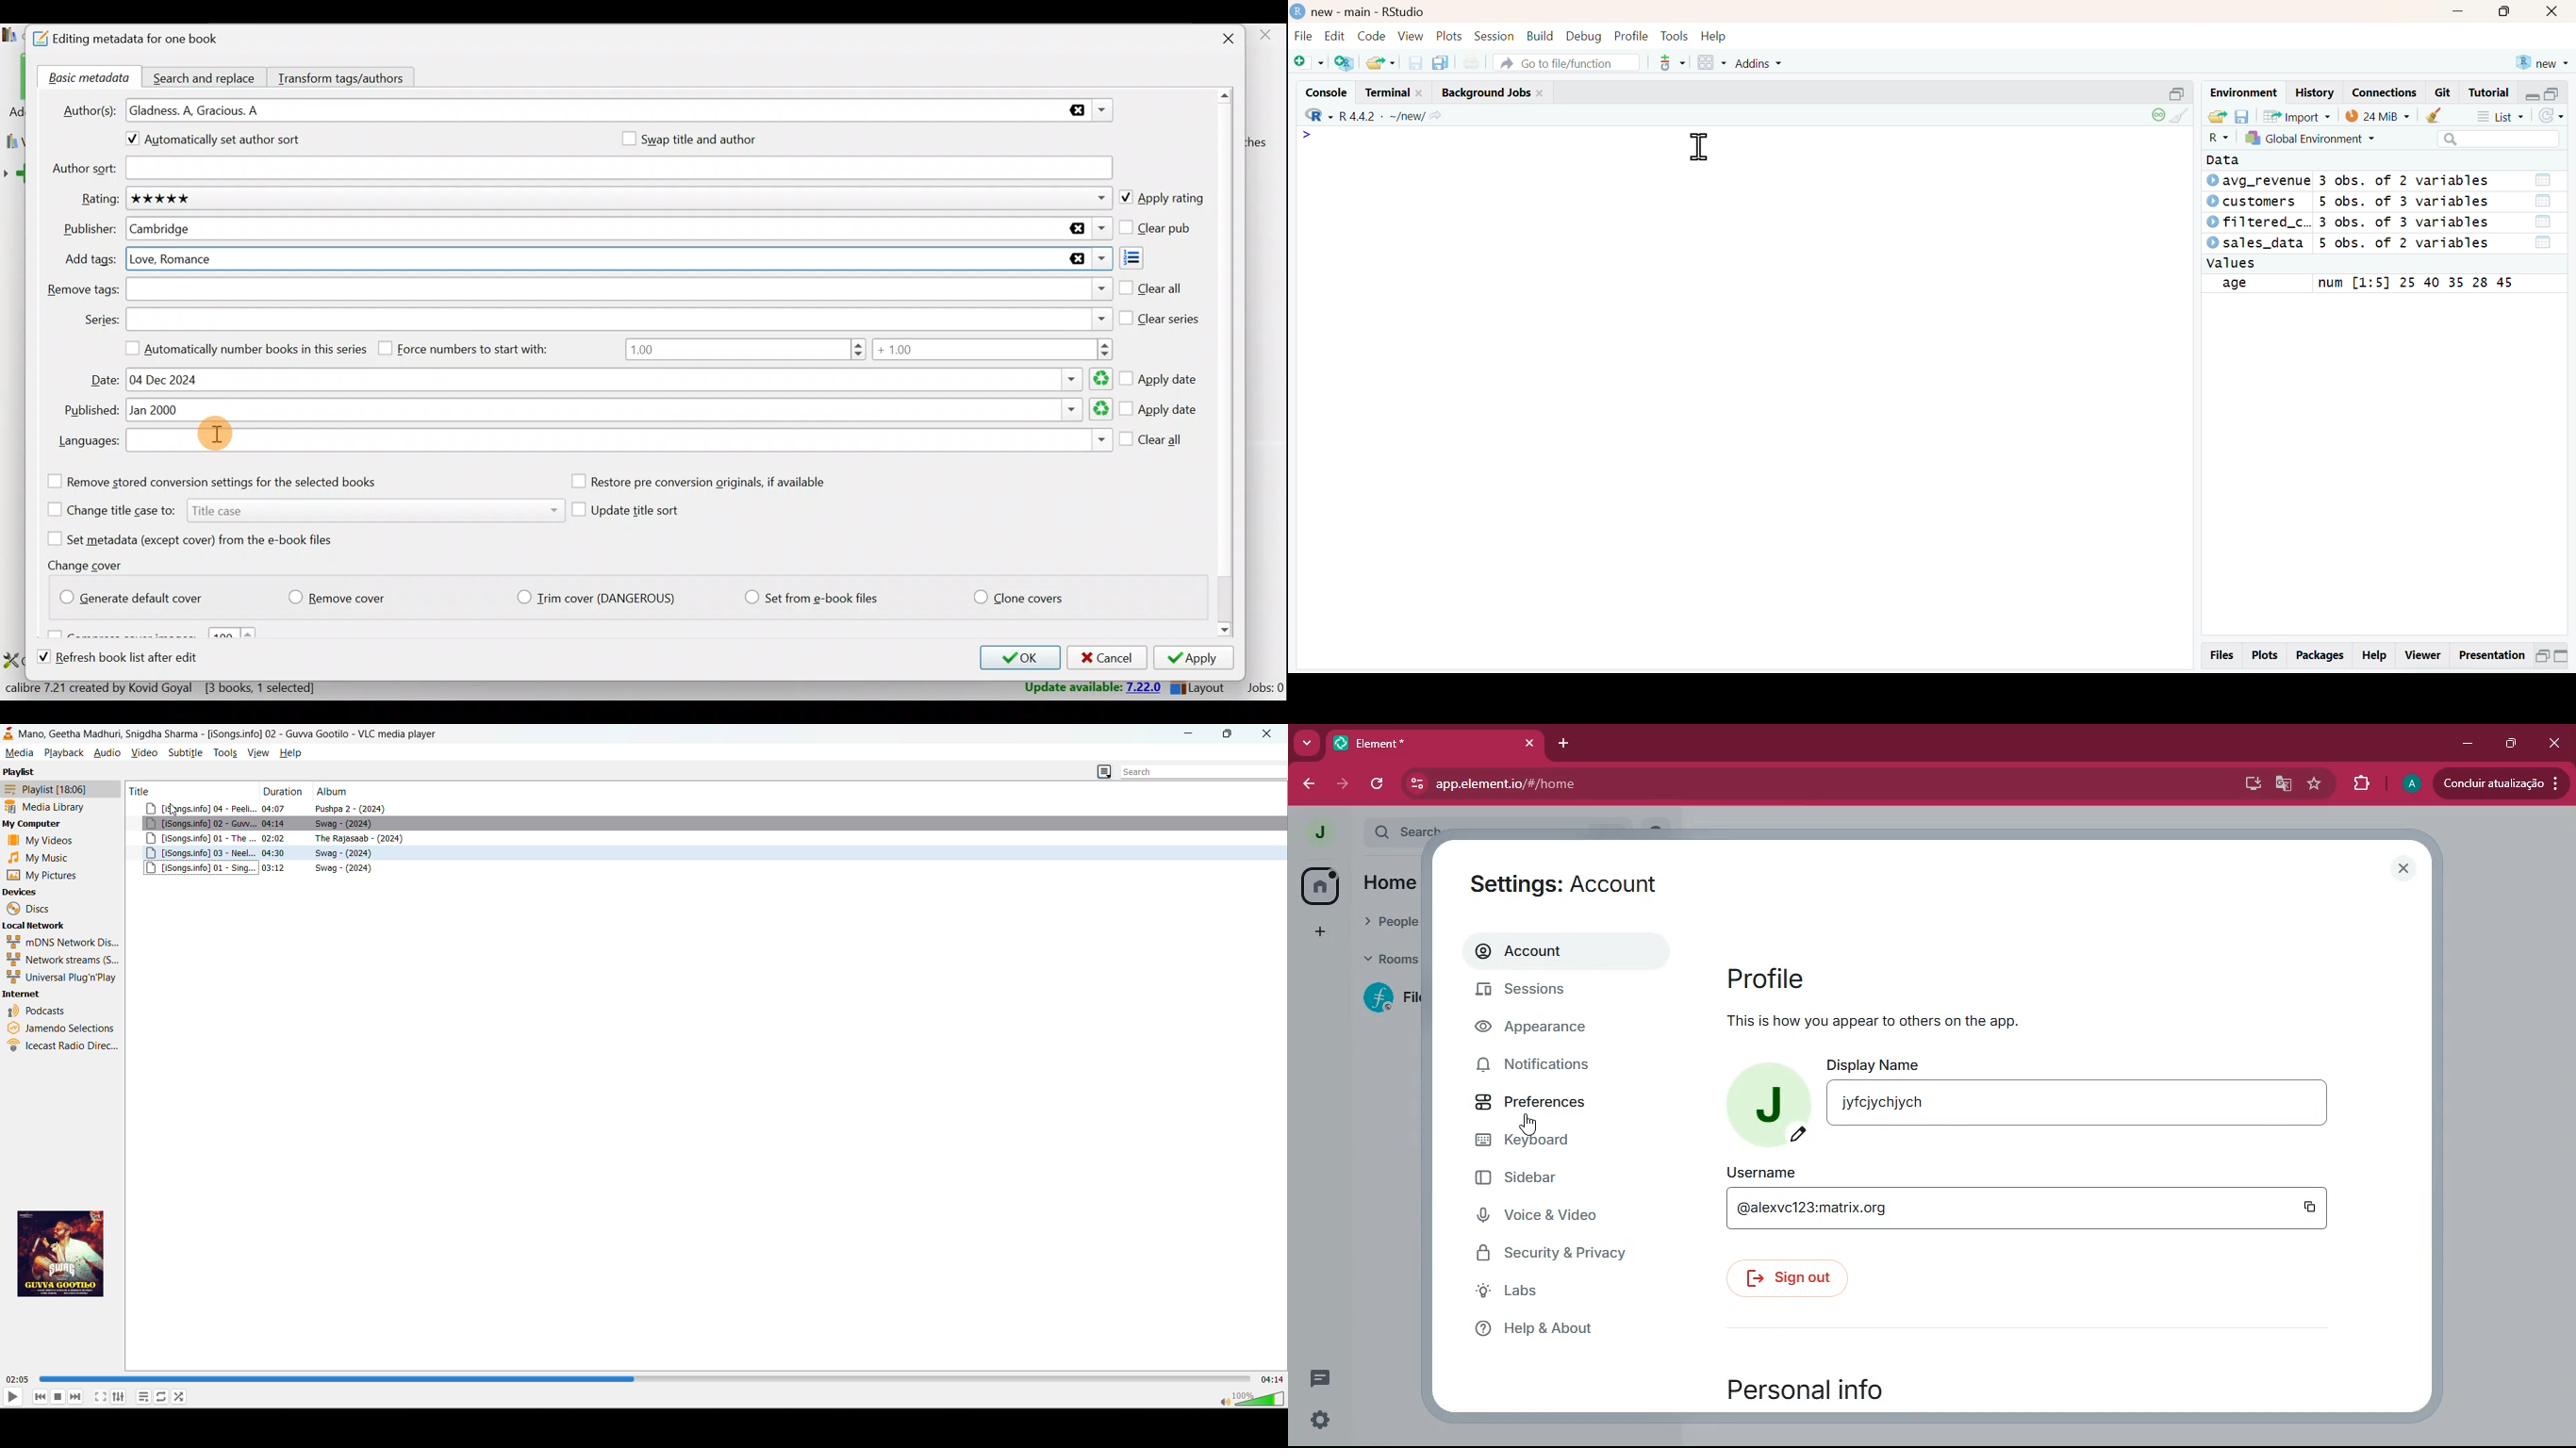  Describe the element at coordinates (2424, 658) in the screenshot. I see `Viewer` at that location.